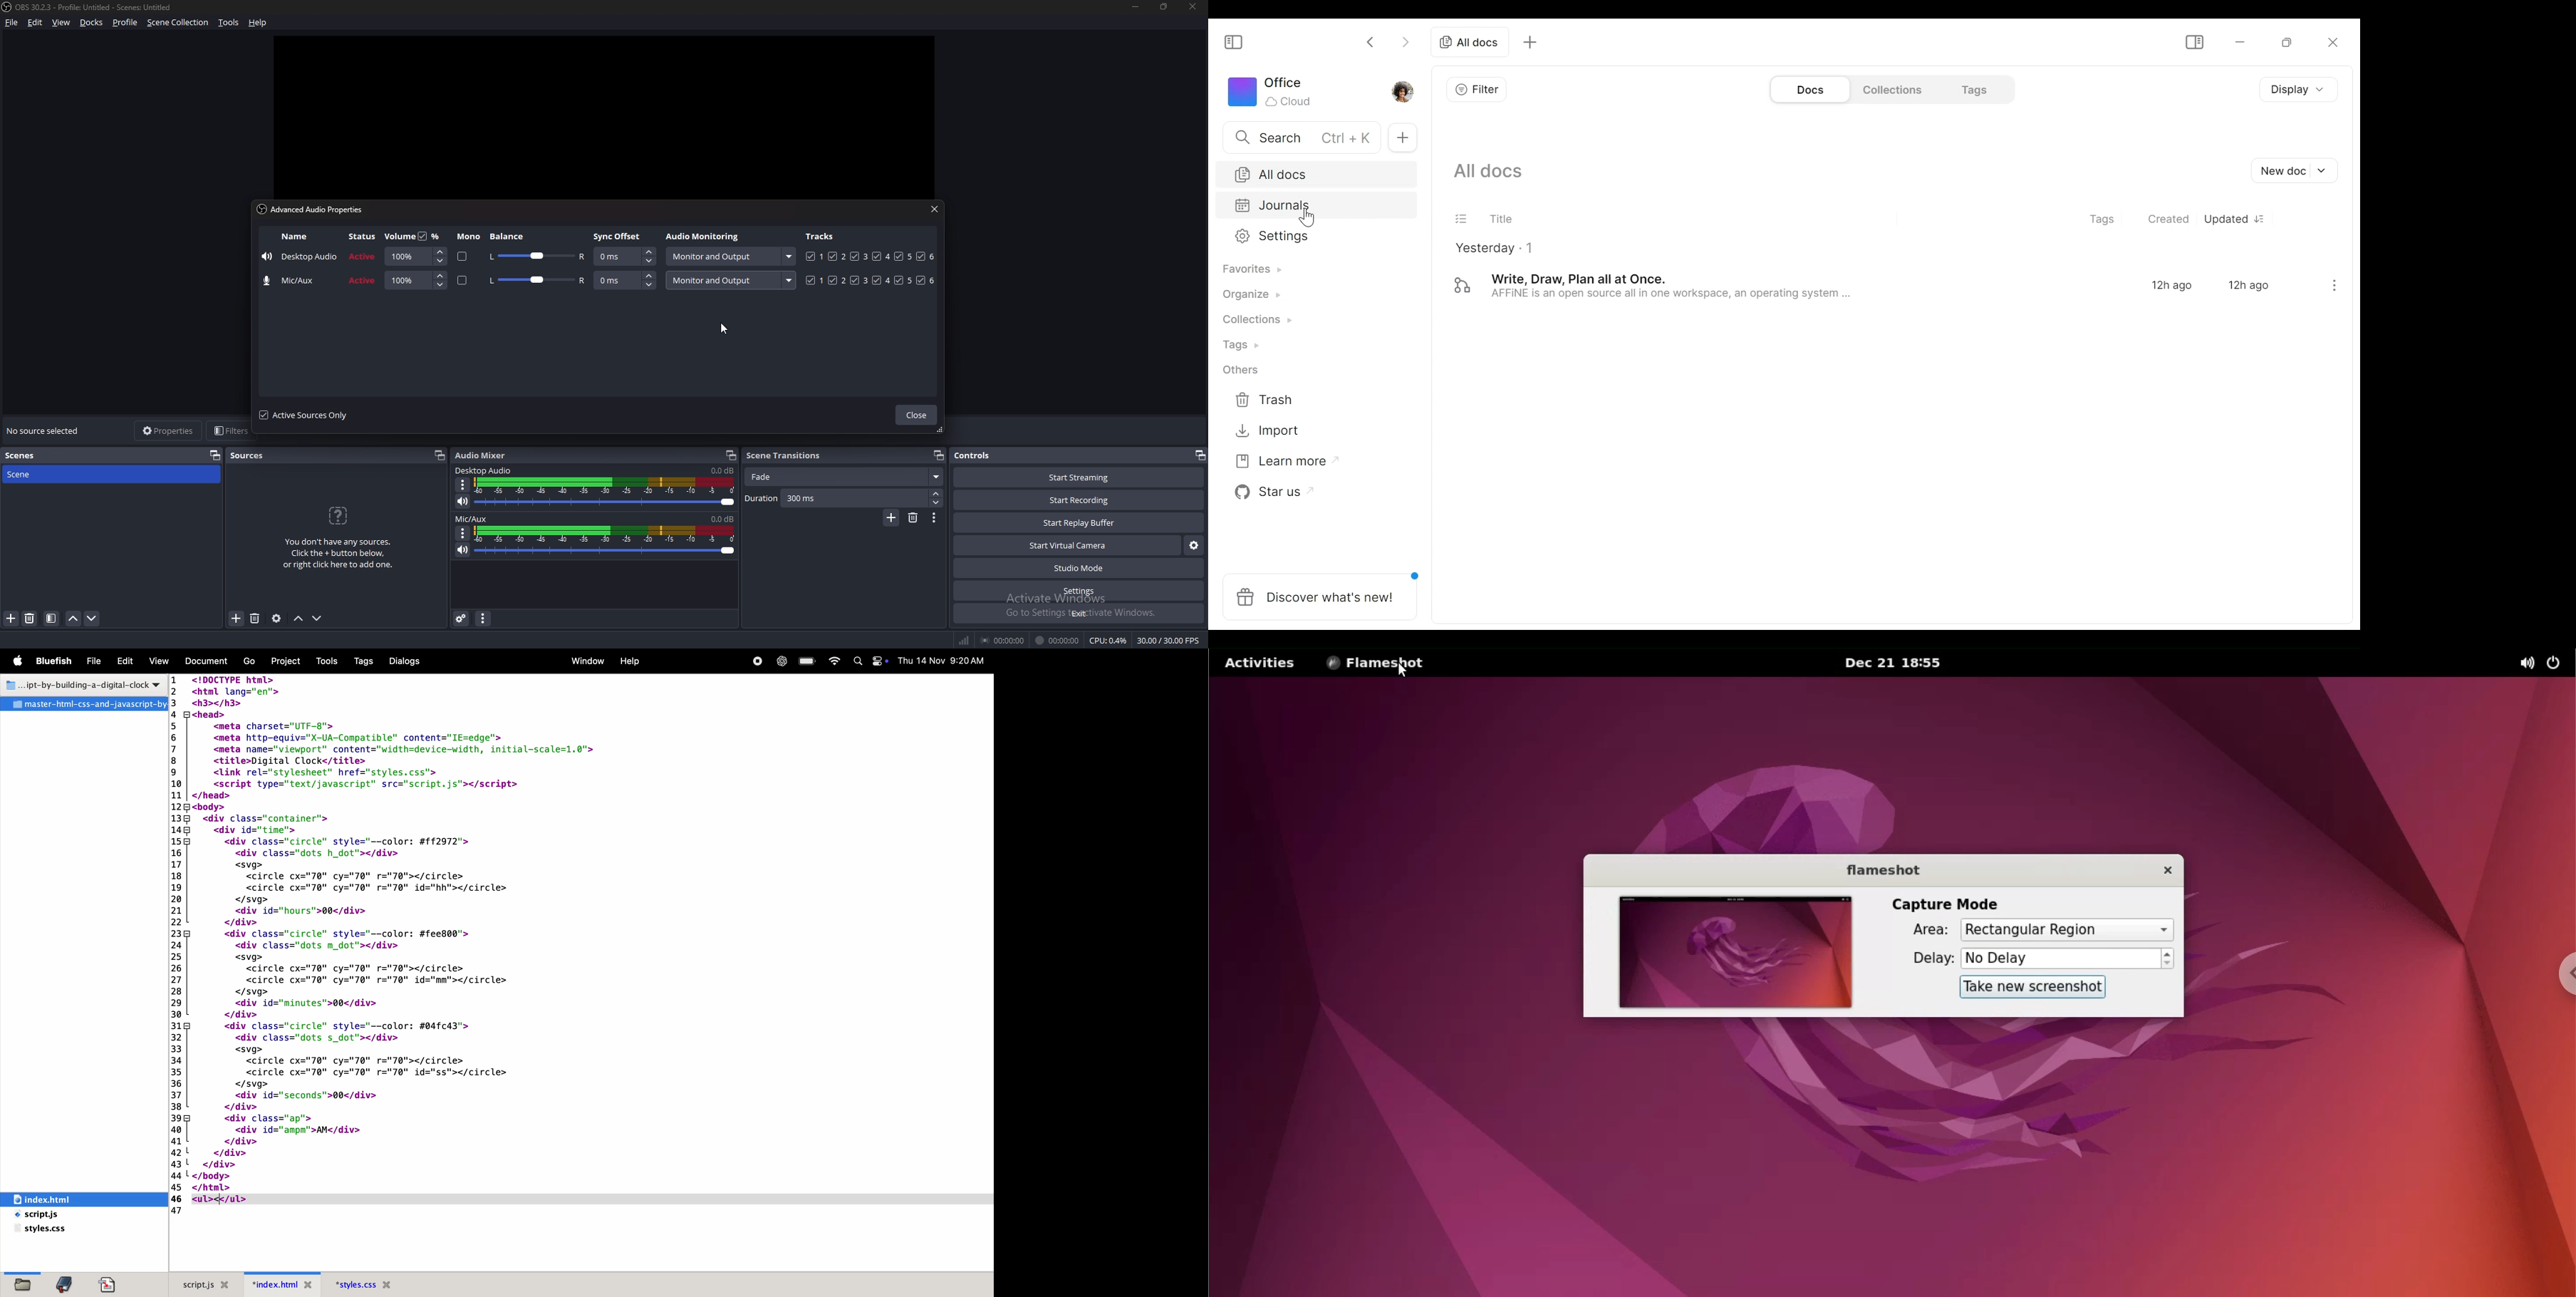 The image size is (2576, 1316). What do you see at coordinates (630, 661) in the screenshot?
I see `help` at bounding box center [630, 661].